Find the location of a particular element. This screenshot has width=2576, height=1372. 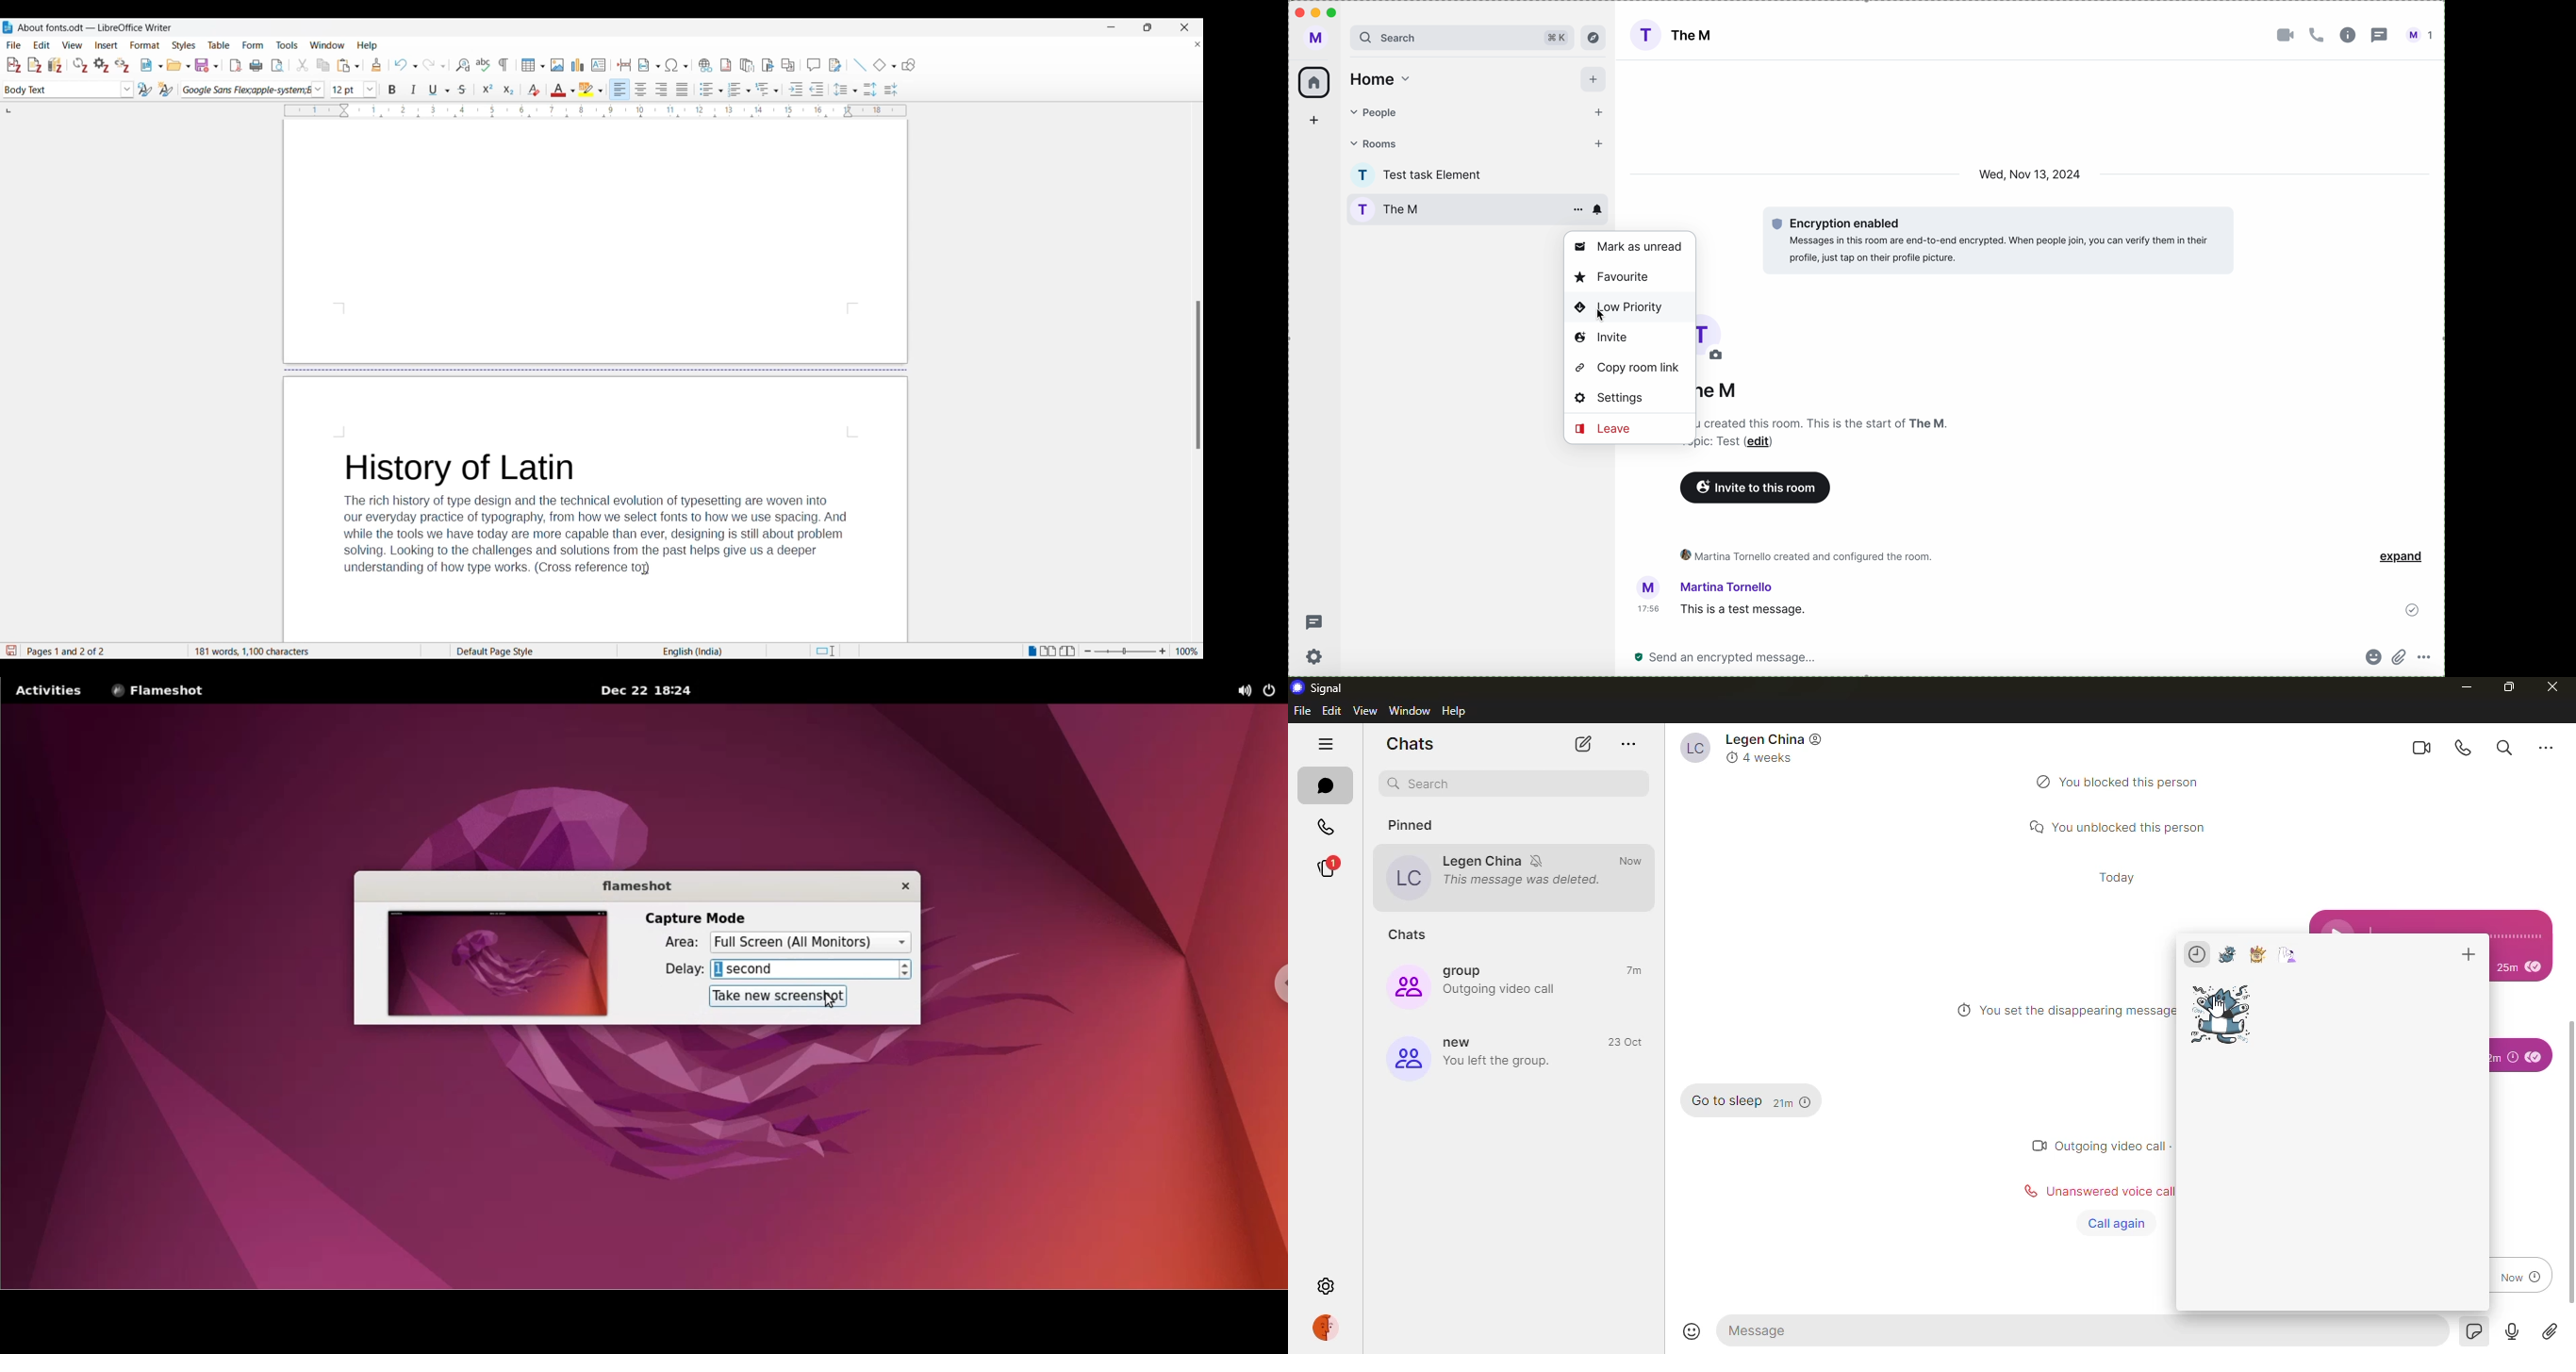

Print is located at coordinates (256, 66).